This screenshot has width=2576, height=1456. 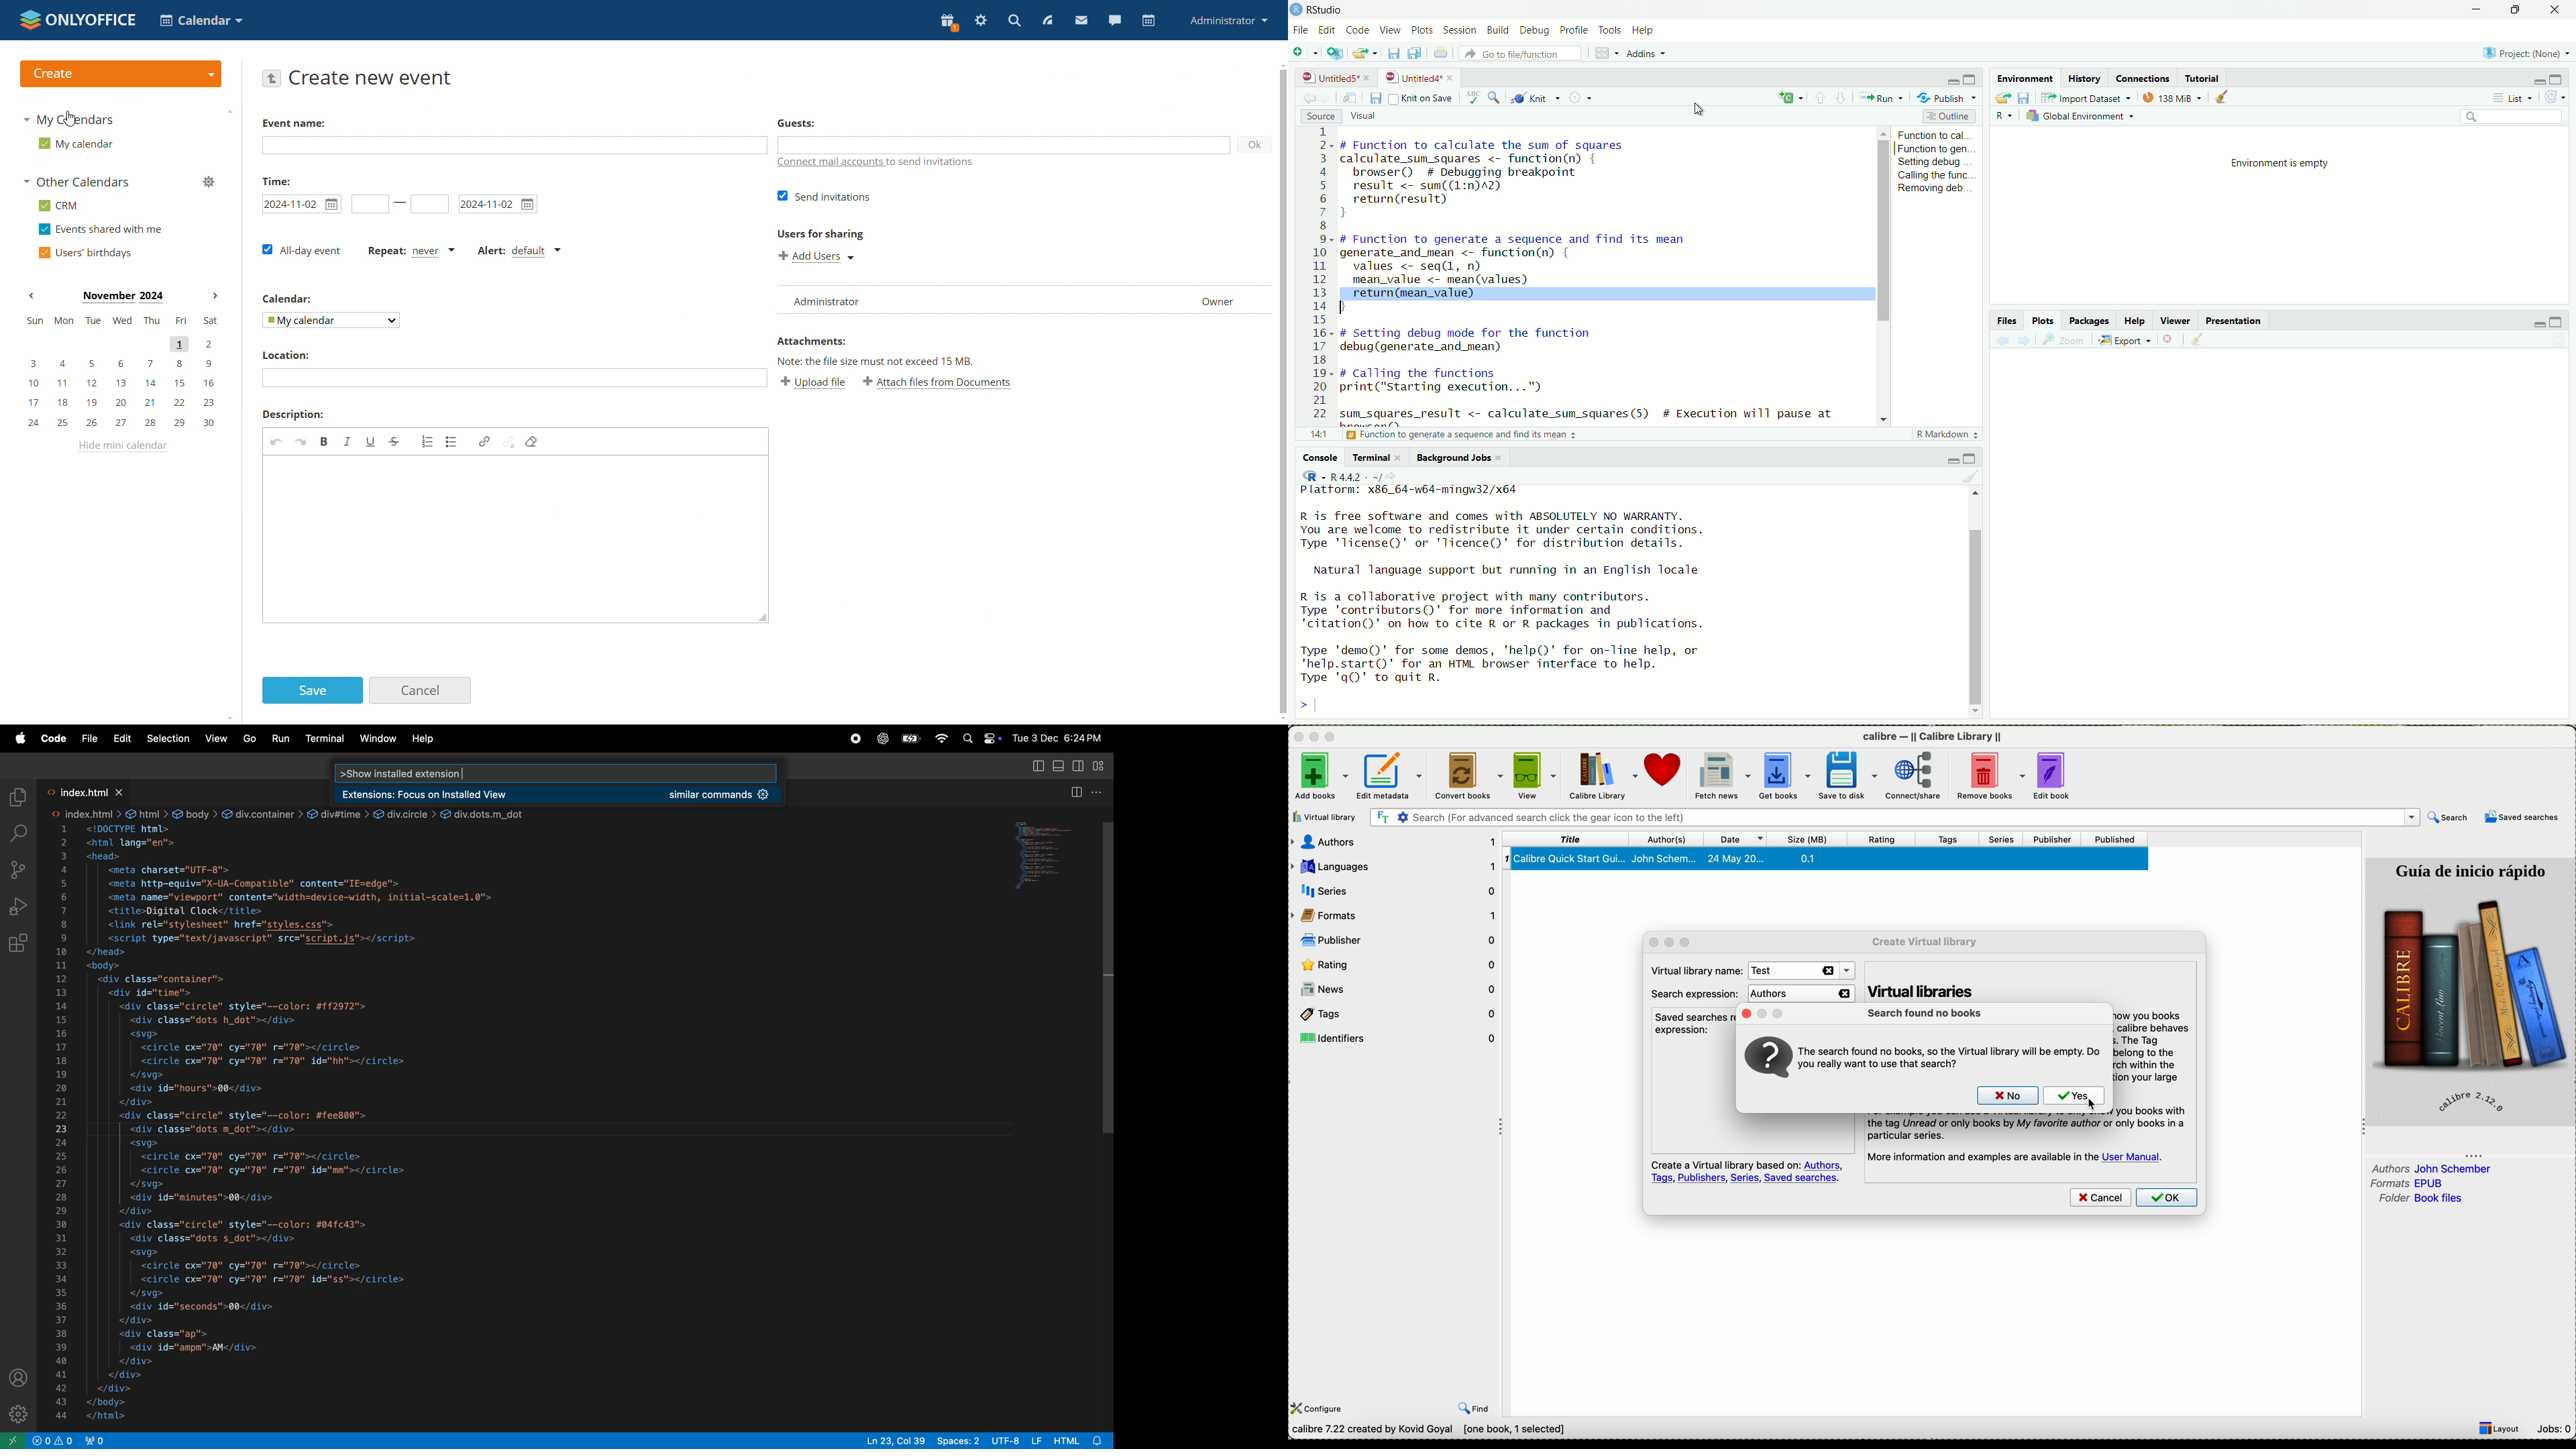 I want to click on code to get the result, so click(x=1595, y=414).